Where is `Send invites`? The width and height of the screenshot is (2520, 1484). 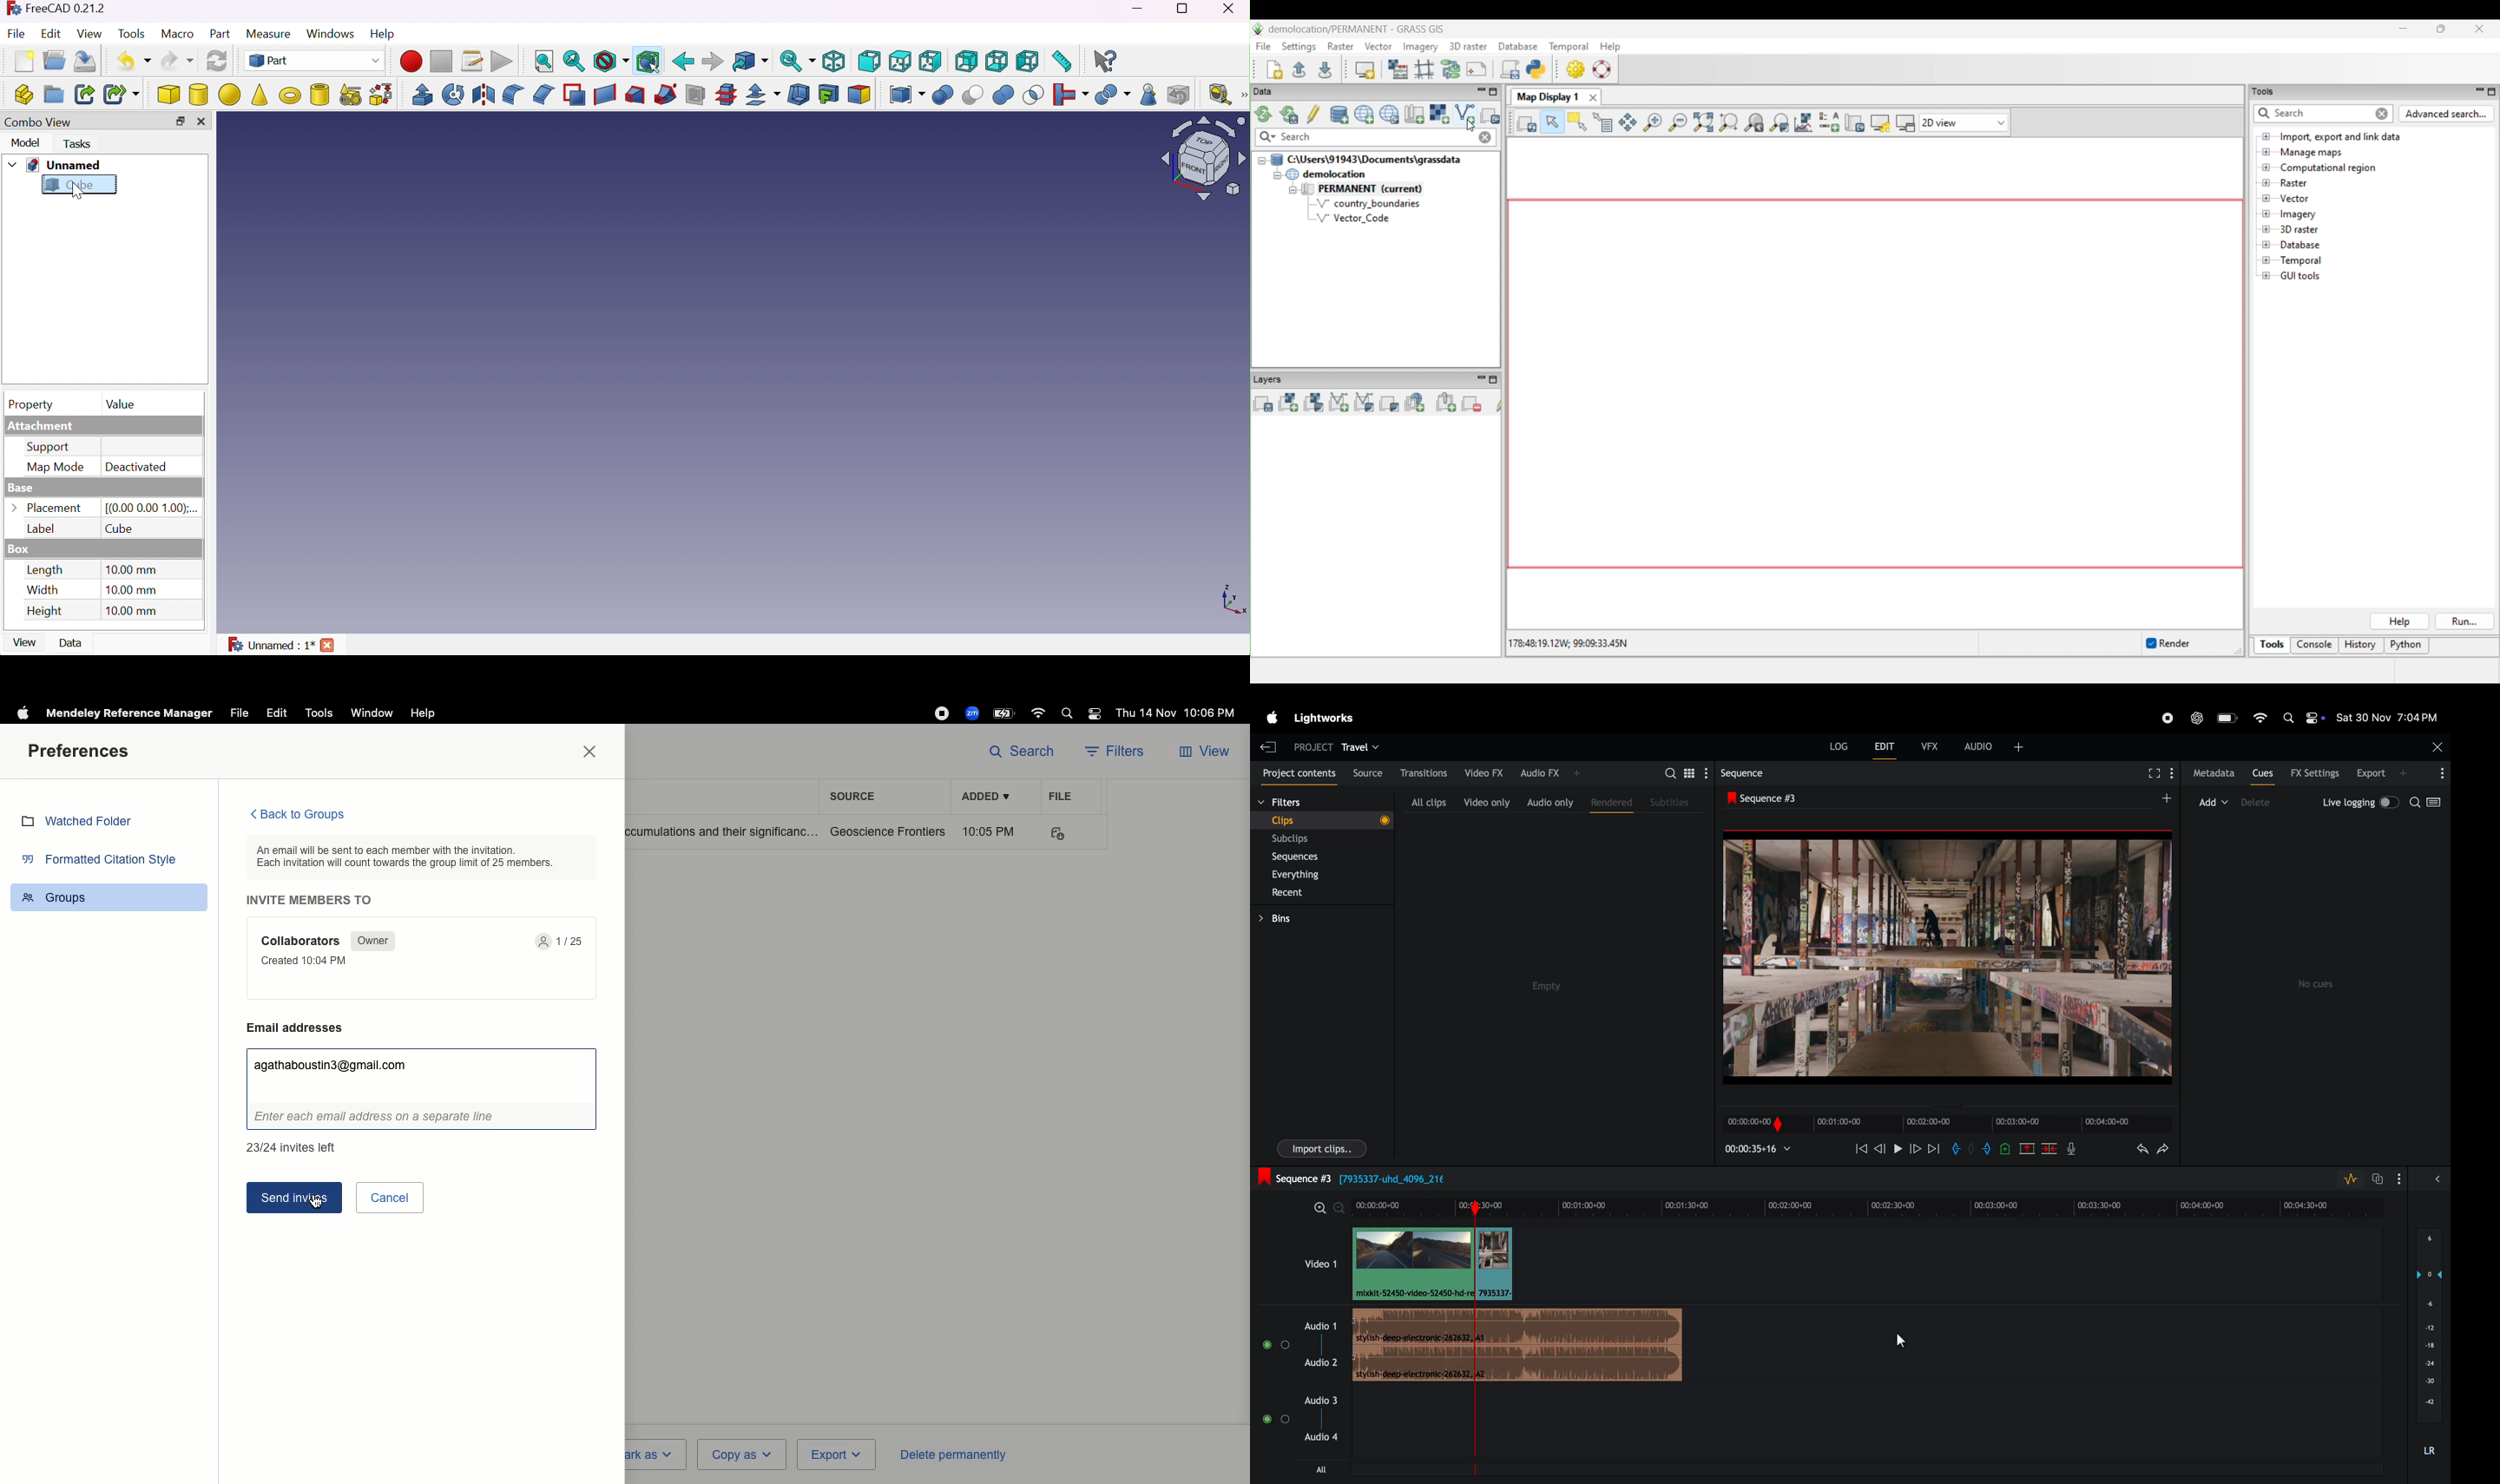
Send invites is located at coordinates (296, 1197).